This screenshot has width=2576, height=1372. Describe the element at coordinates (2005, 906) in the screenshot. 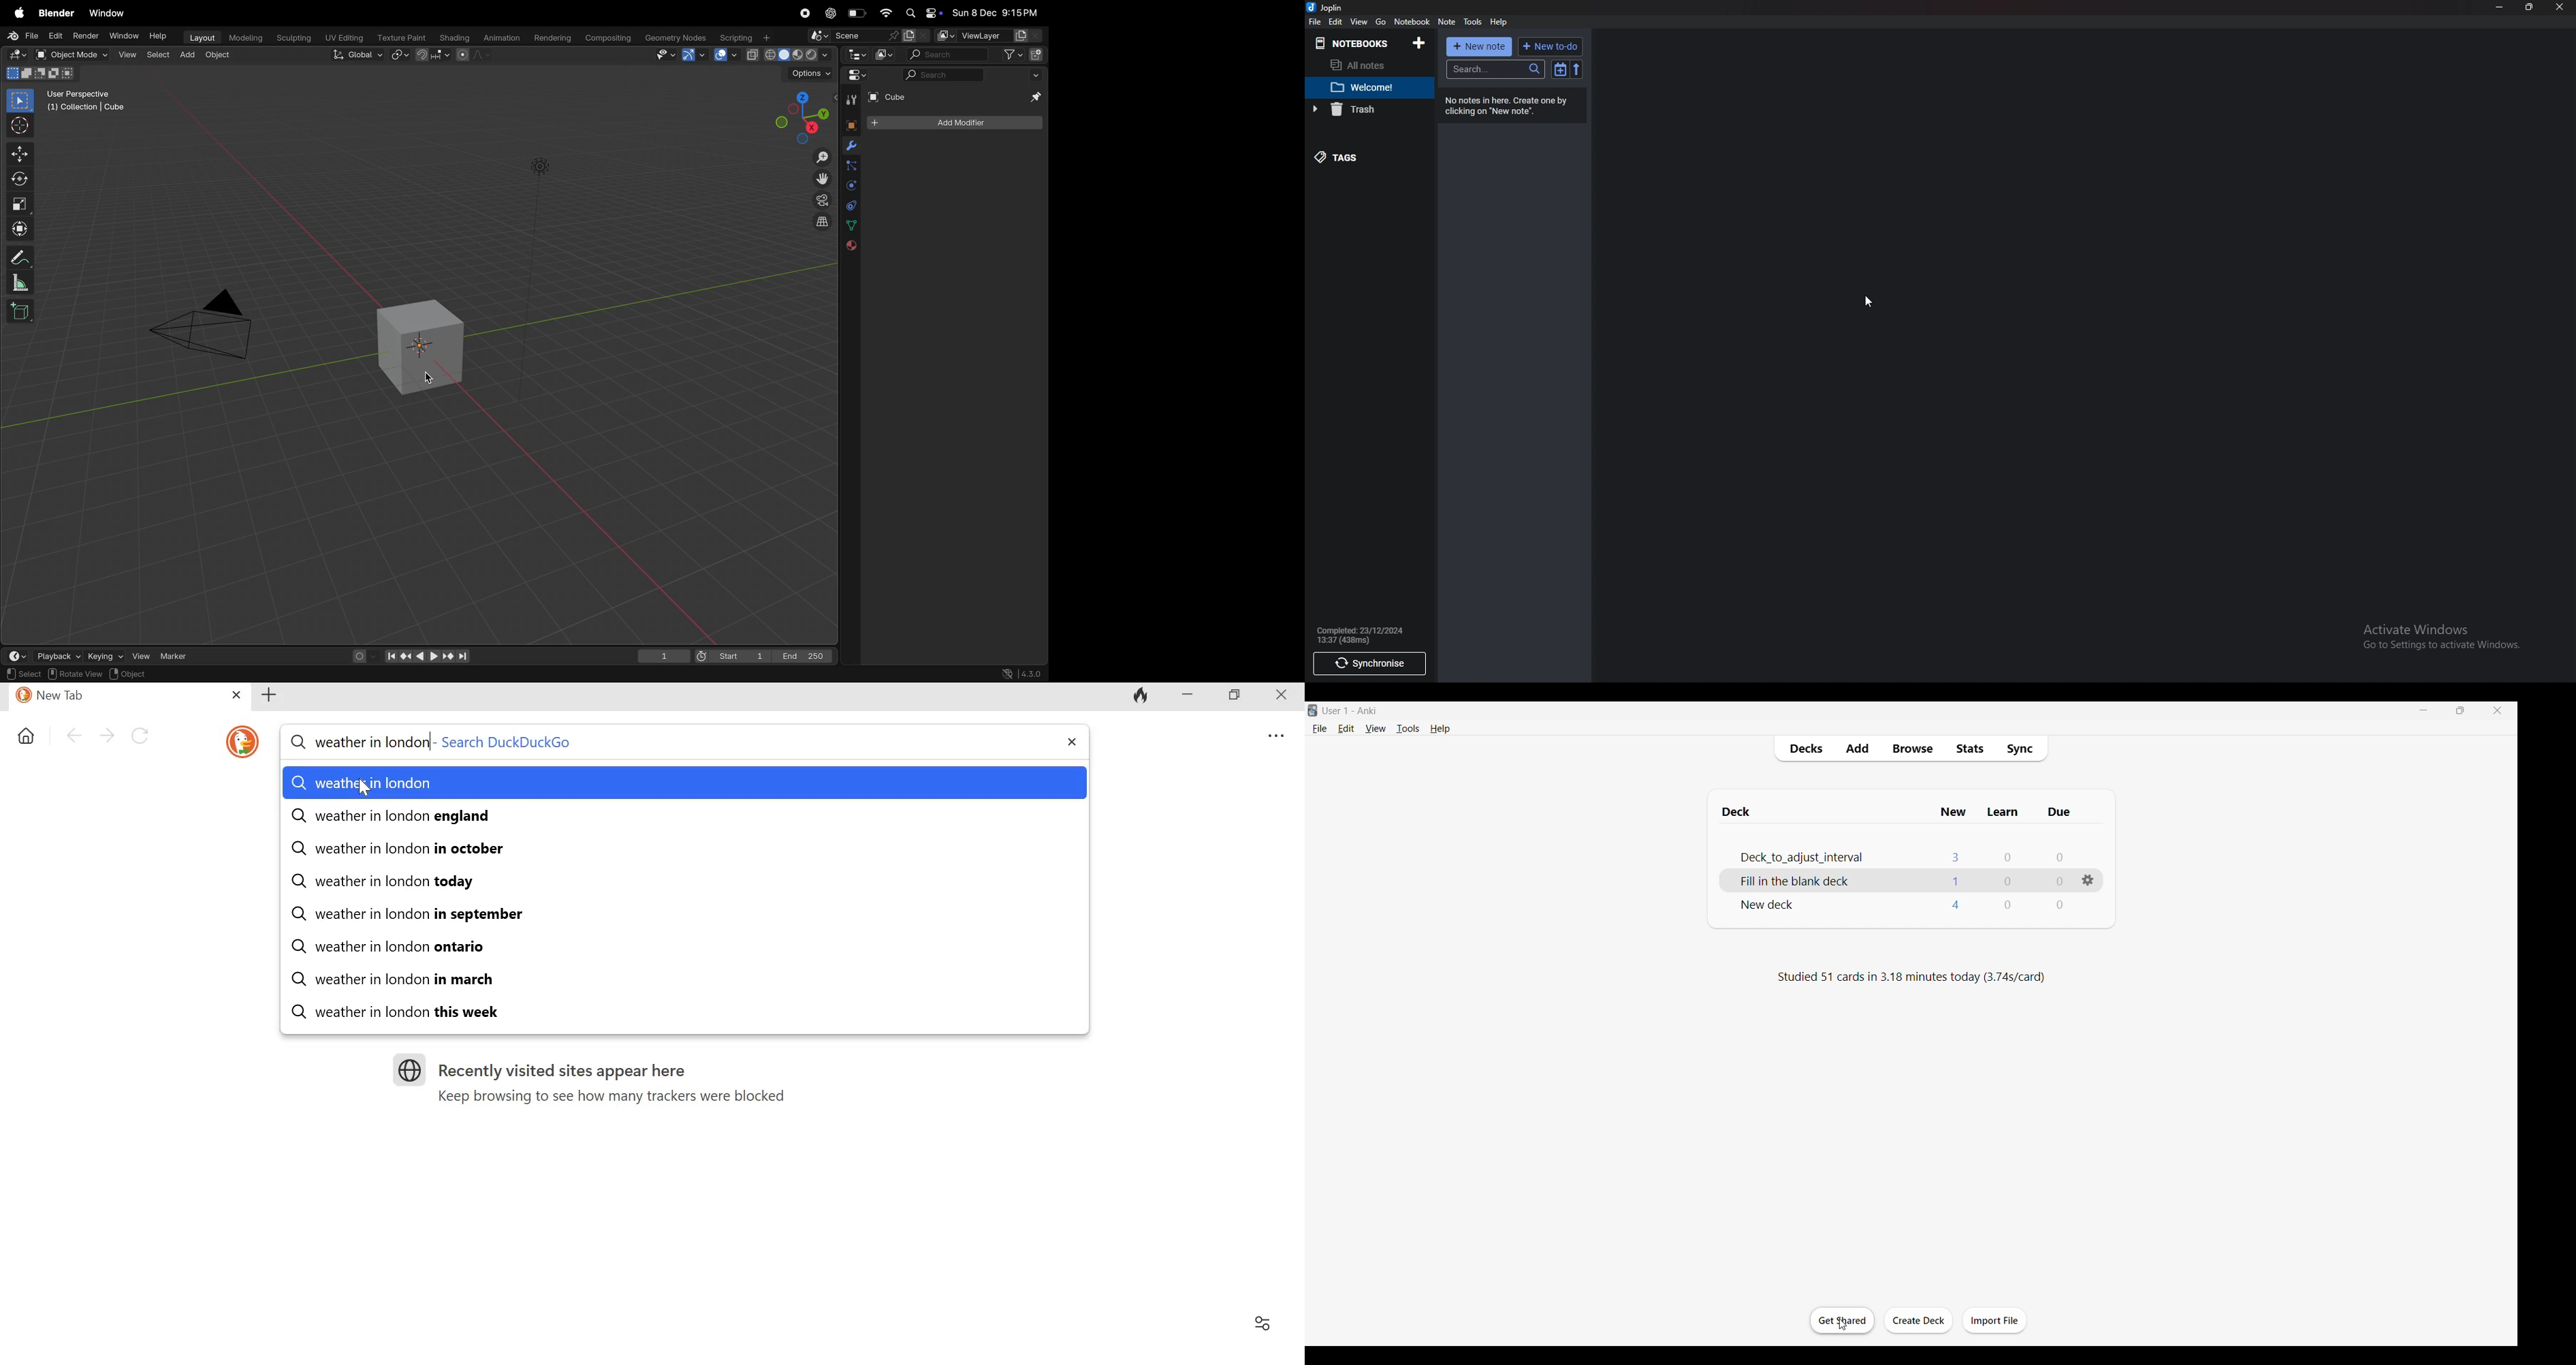

I see `0` at that location.